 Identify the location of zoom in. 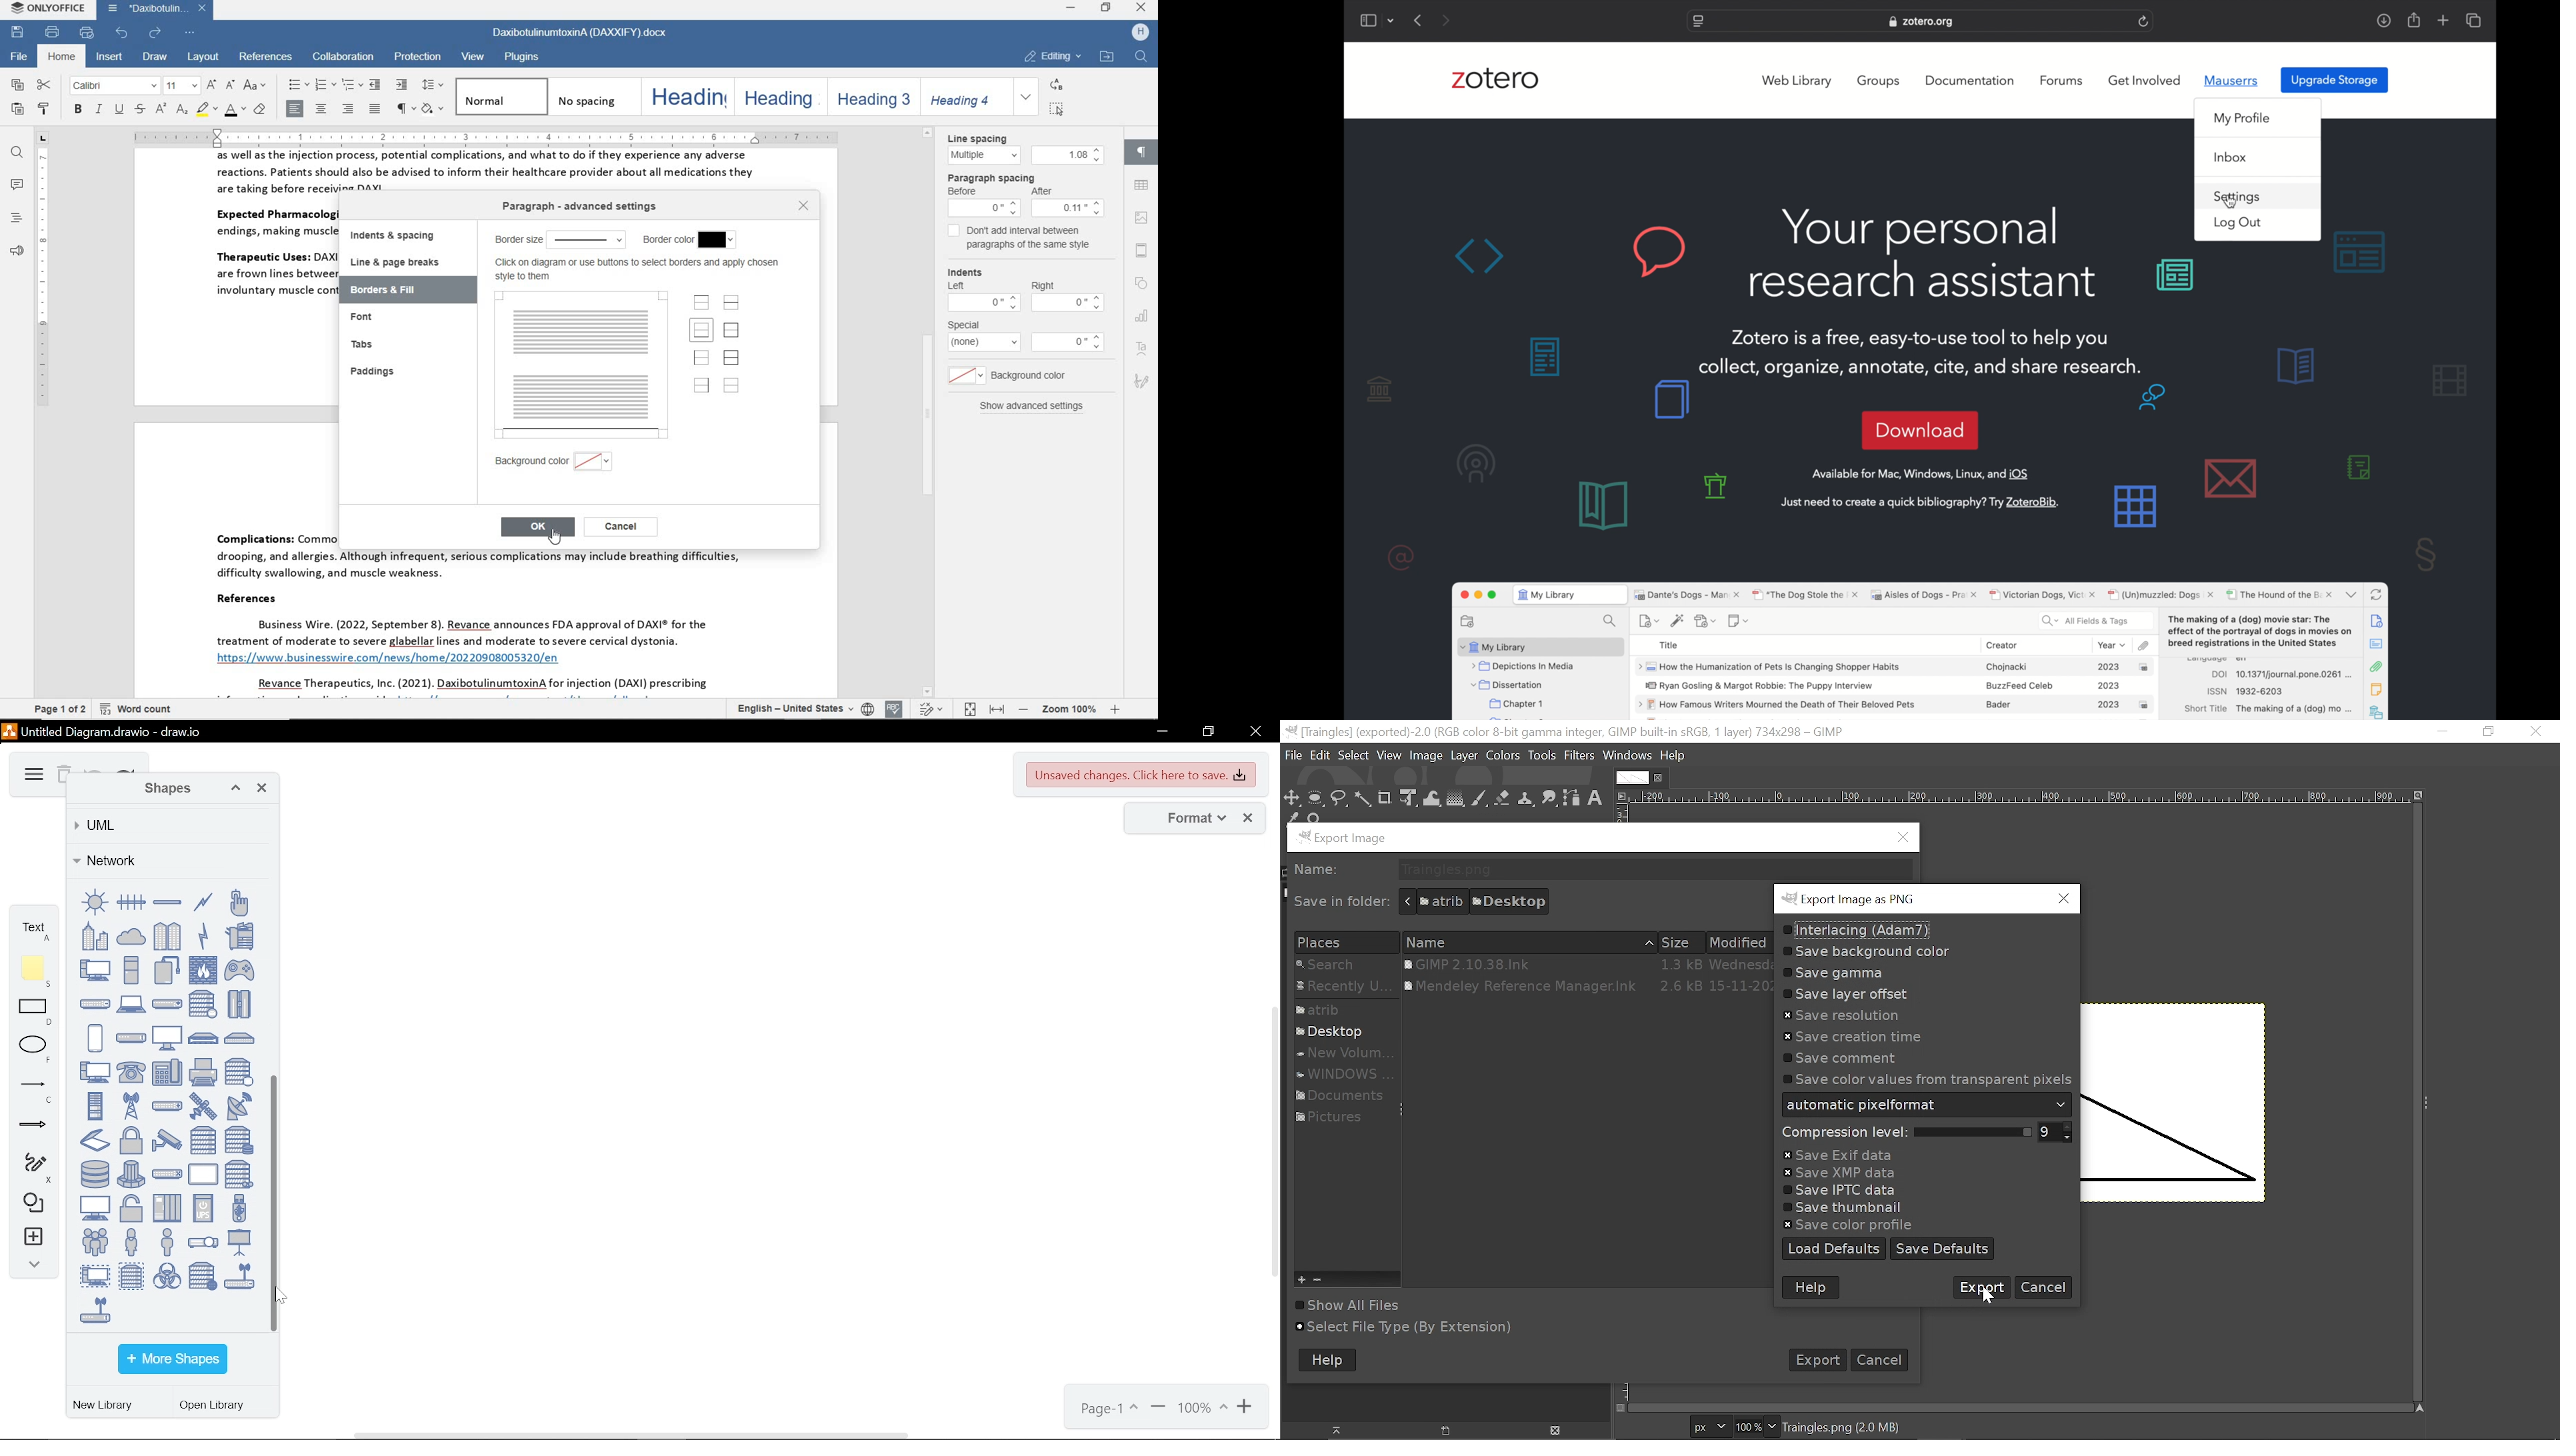
(1158, 1409).